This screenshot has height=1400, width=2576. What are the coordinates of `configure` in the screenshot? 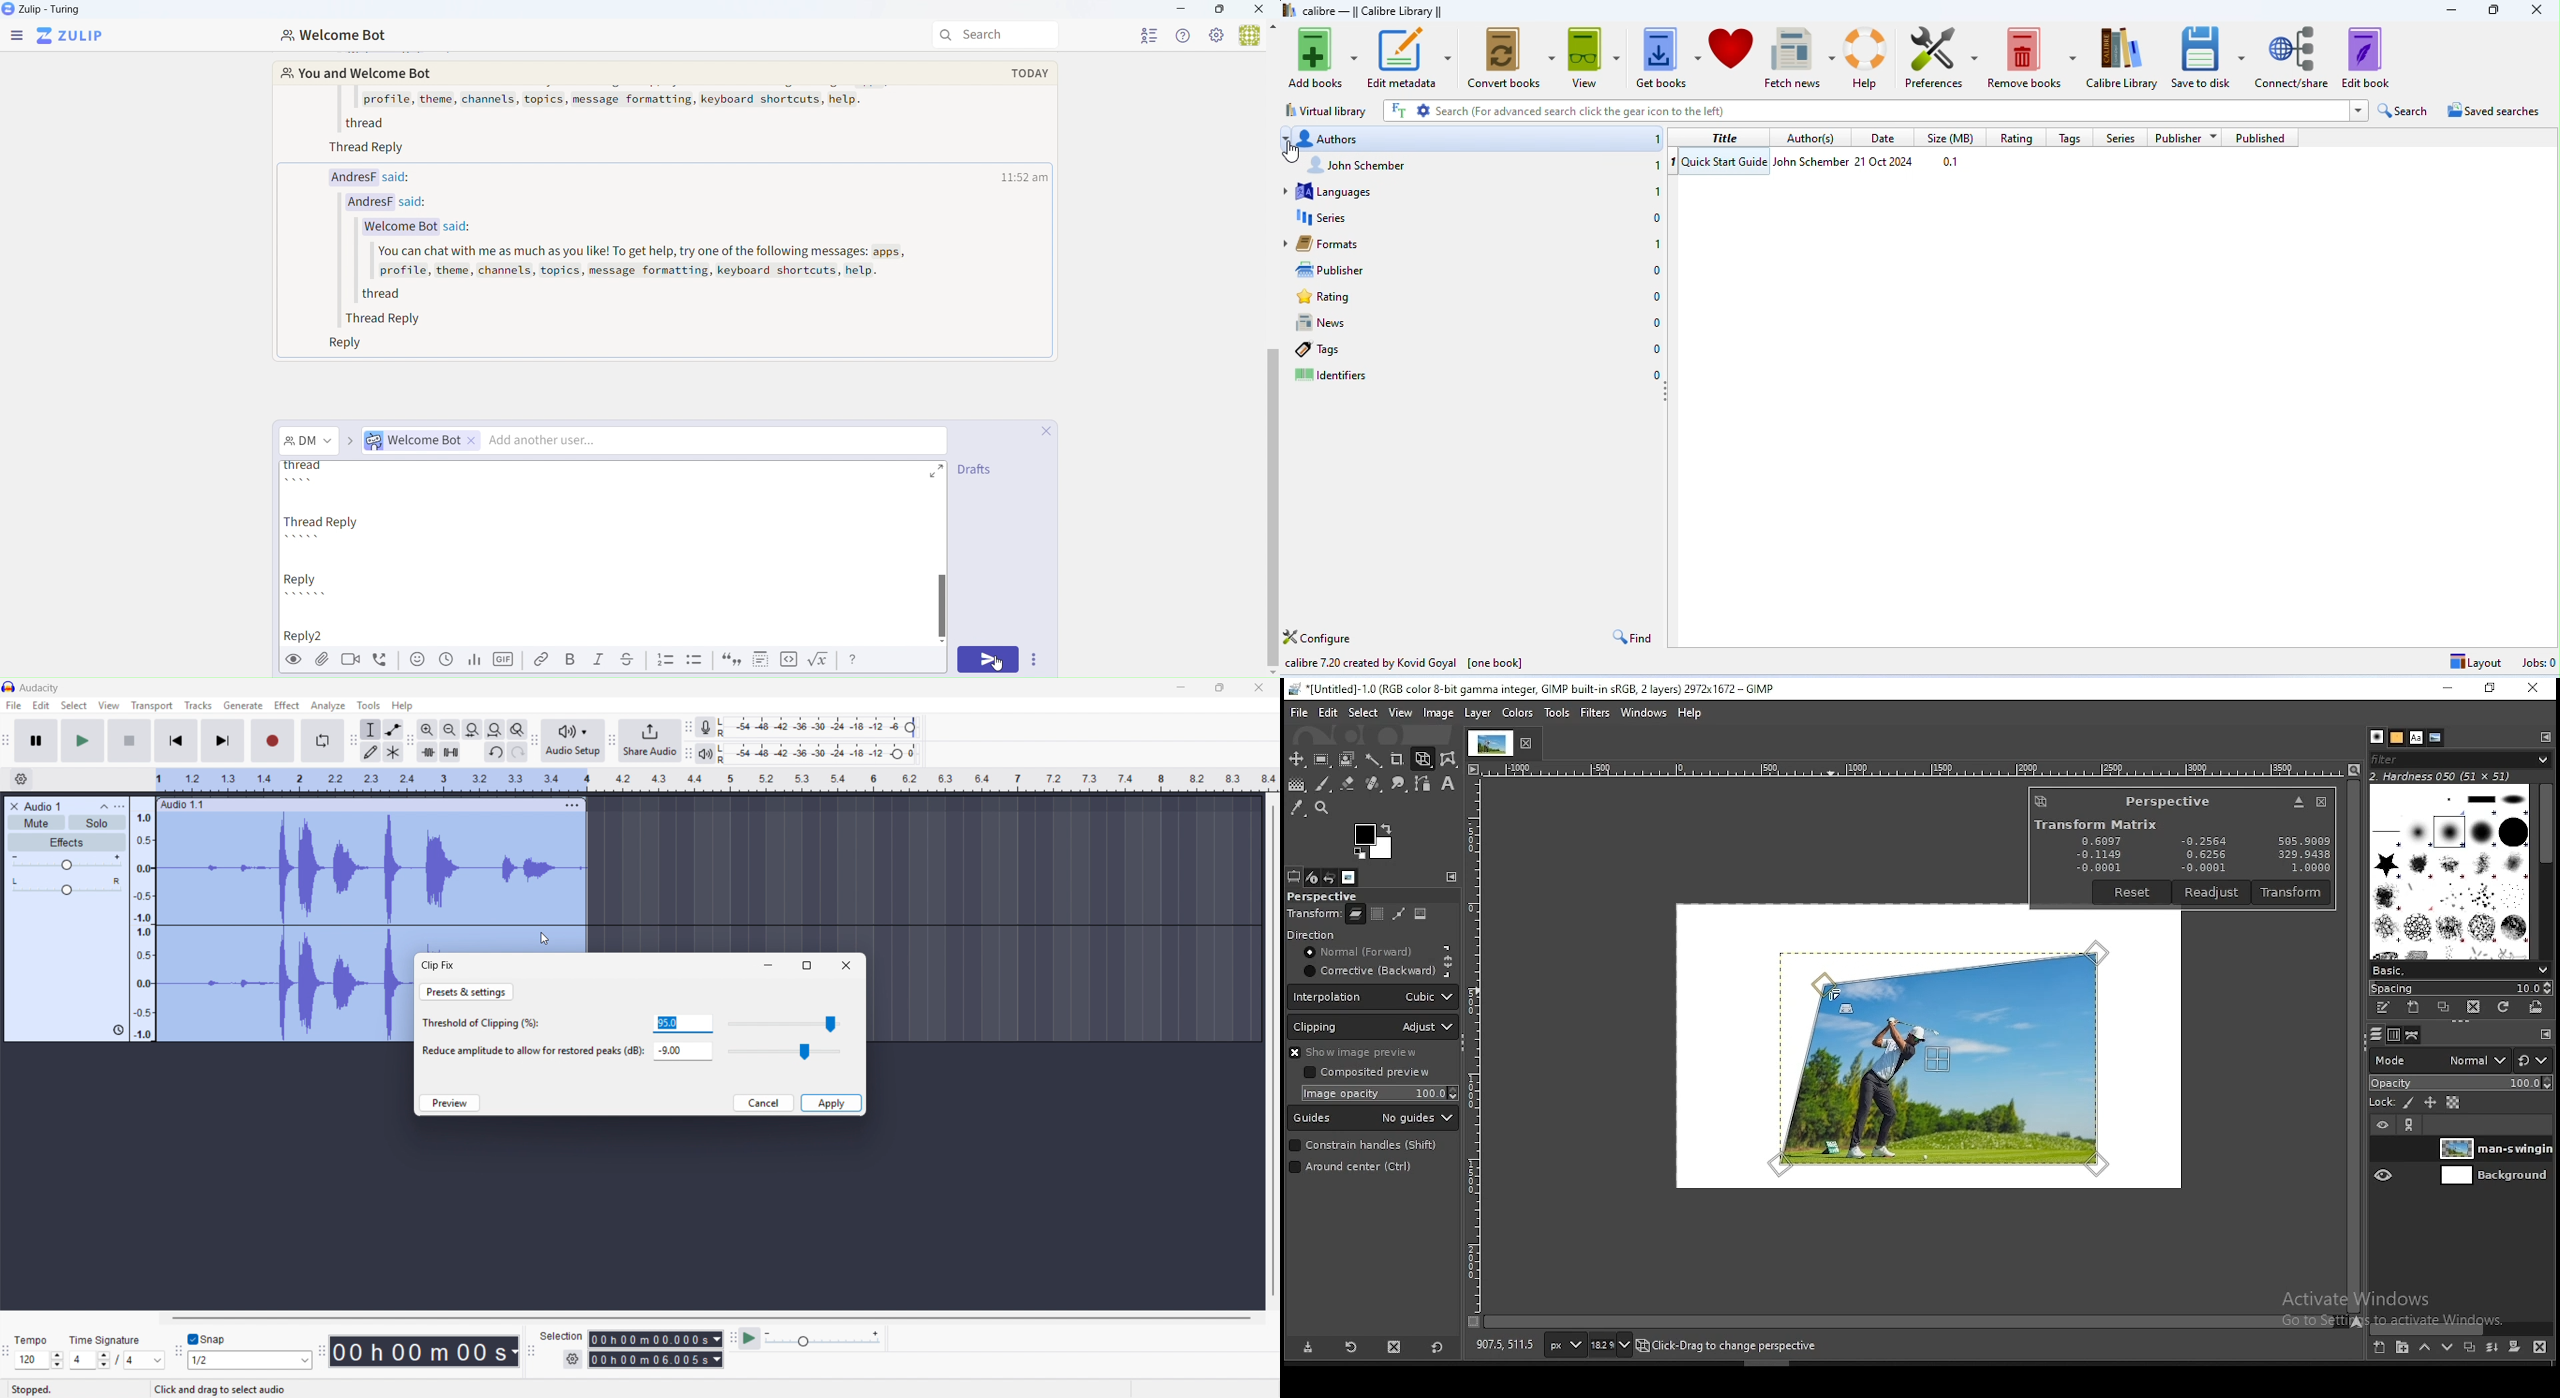 It's located at (1318, 634).